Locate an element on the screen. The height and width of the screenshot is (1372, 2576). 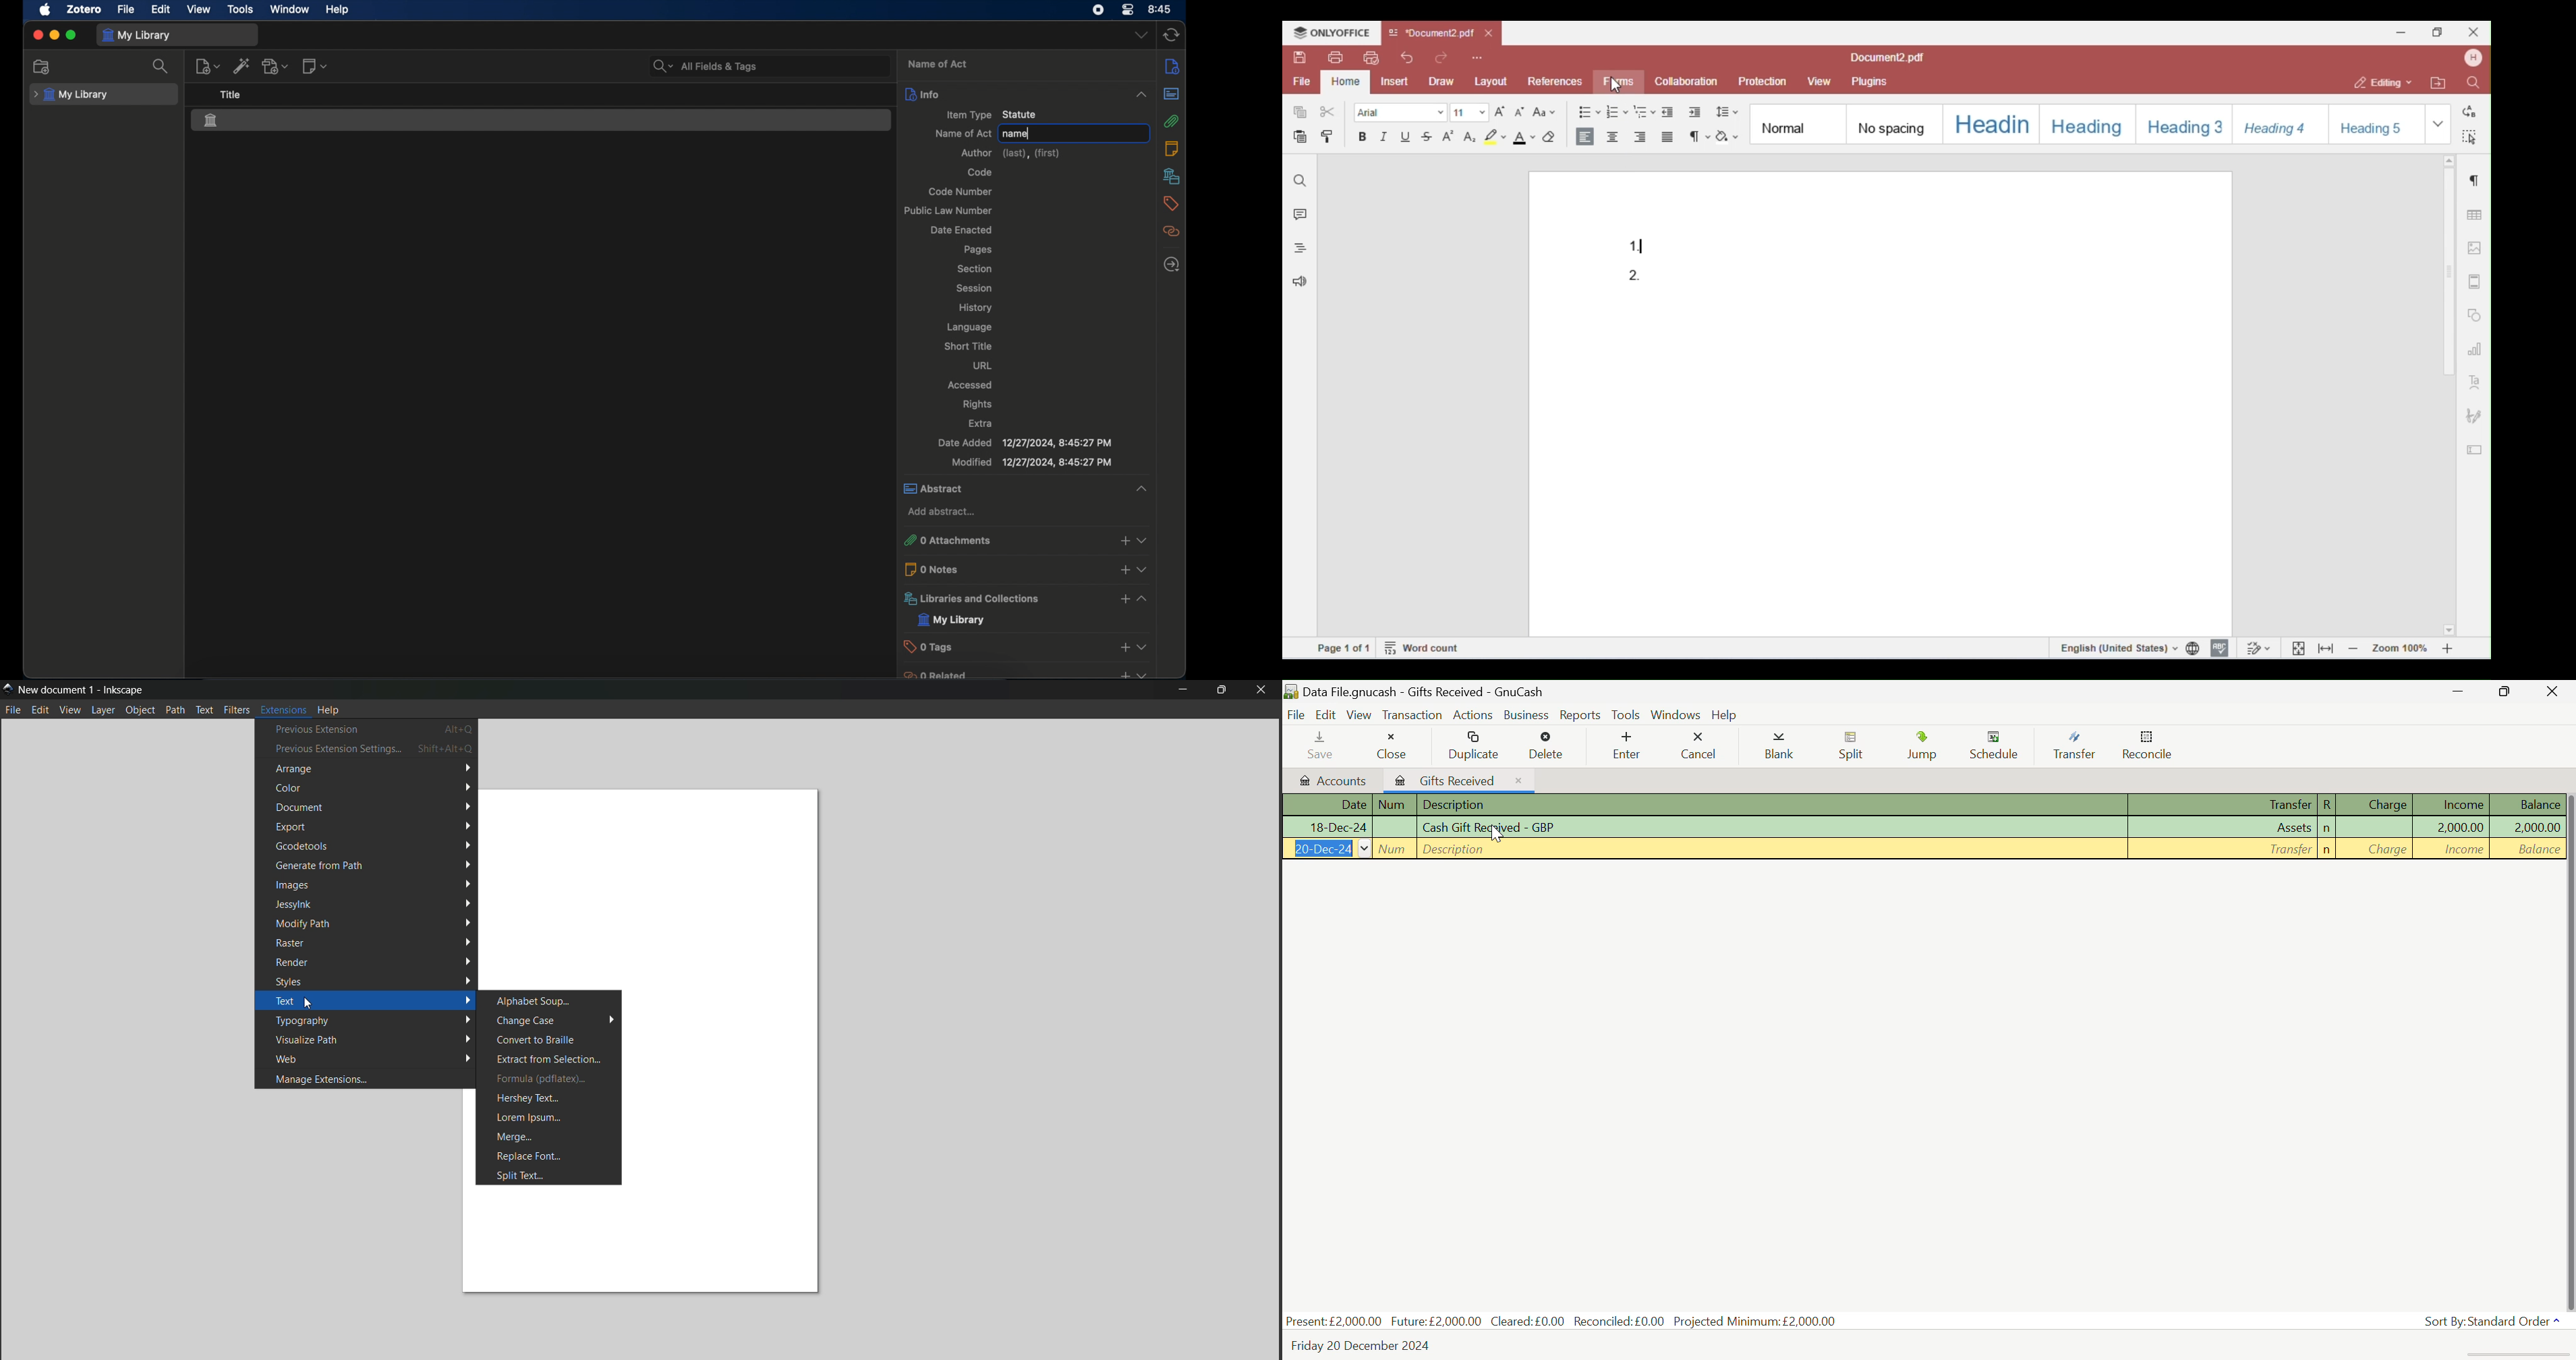
Tools is located at coordinates (1627, 714).